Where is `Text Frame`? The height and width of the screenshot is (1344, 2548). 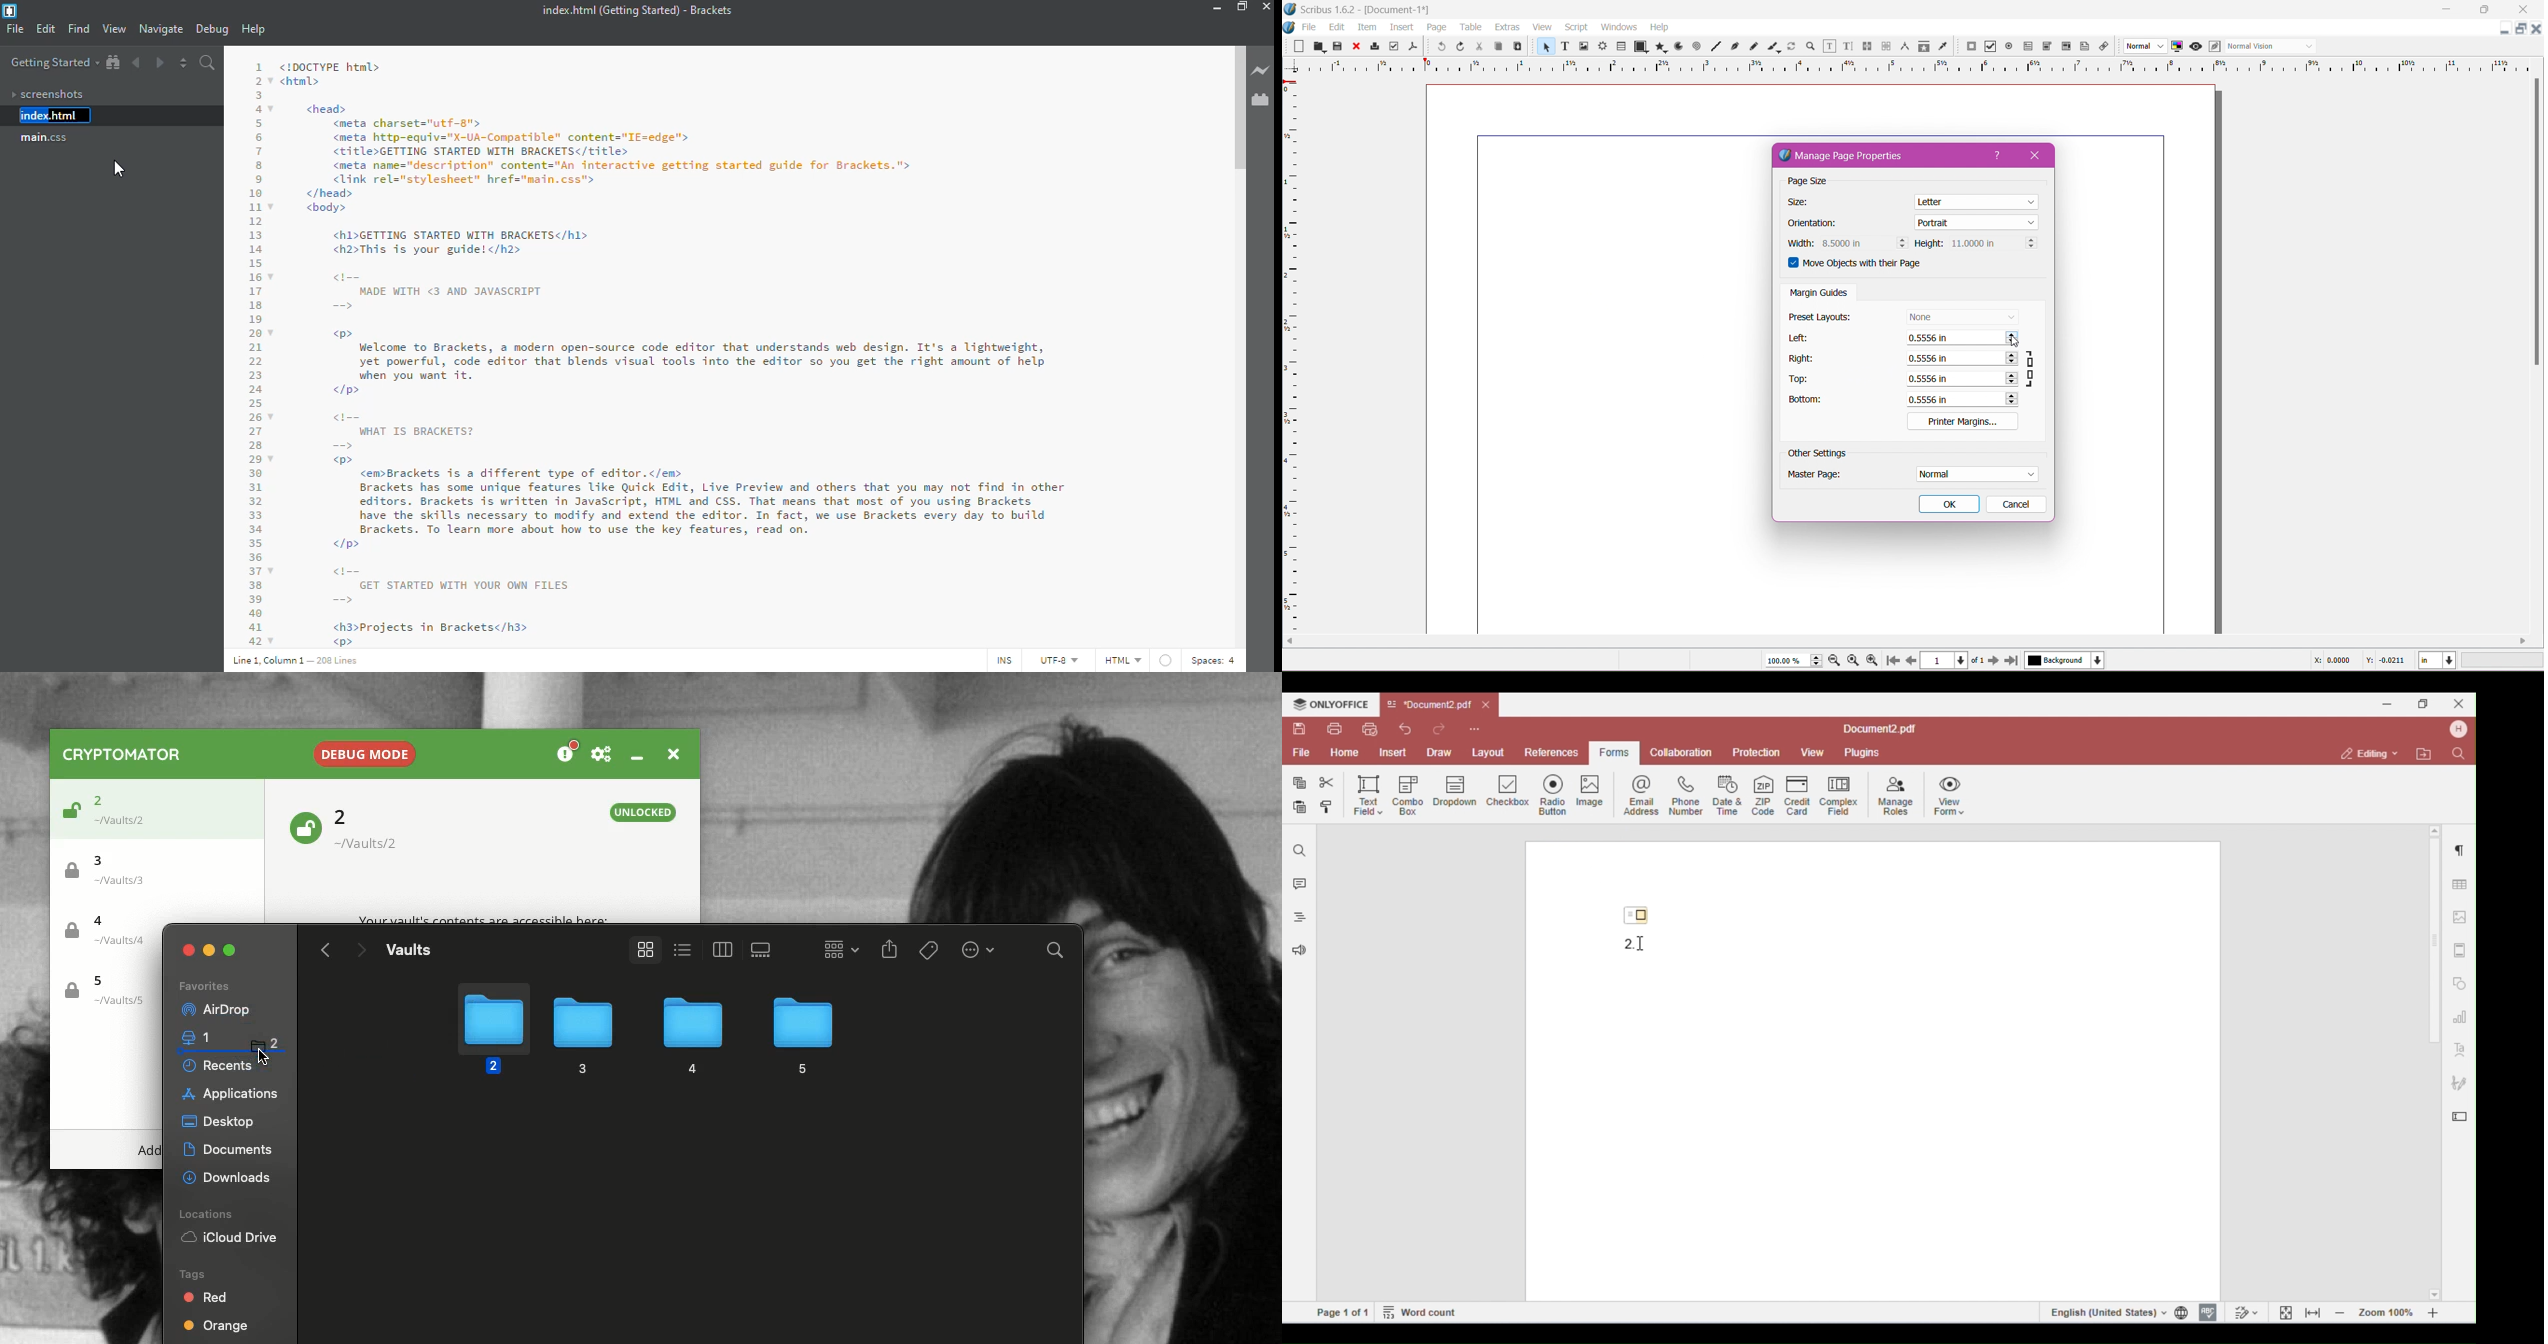
Text Frame is located at coordinates (1564, 46).